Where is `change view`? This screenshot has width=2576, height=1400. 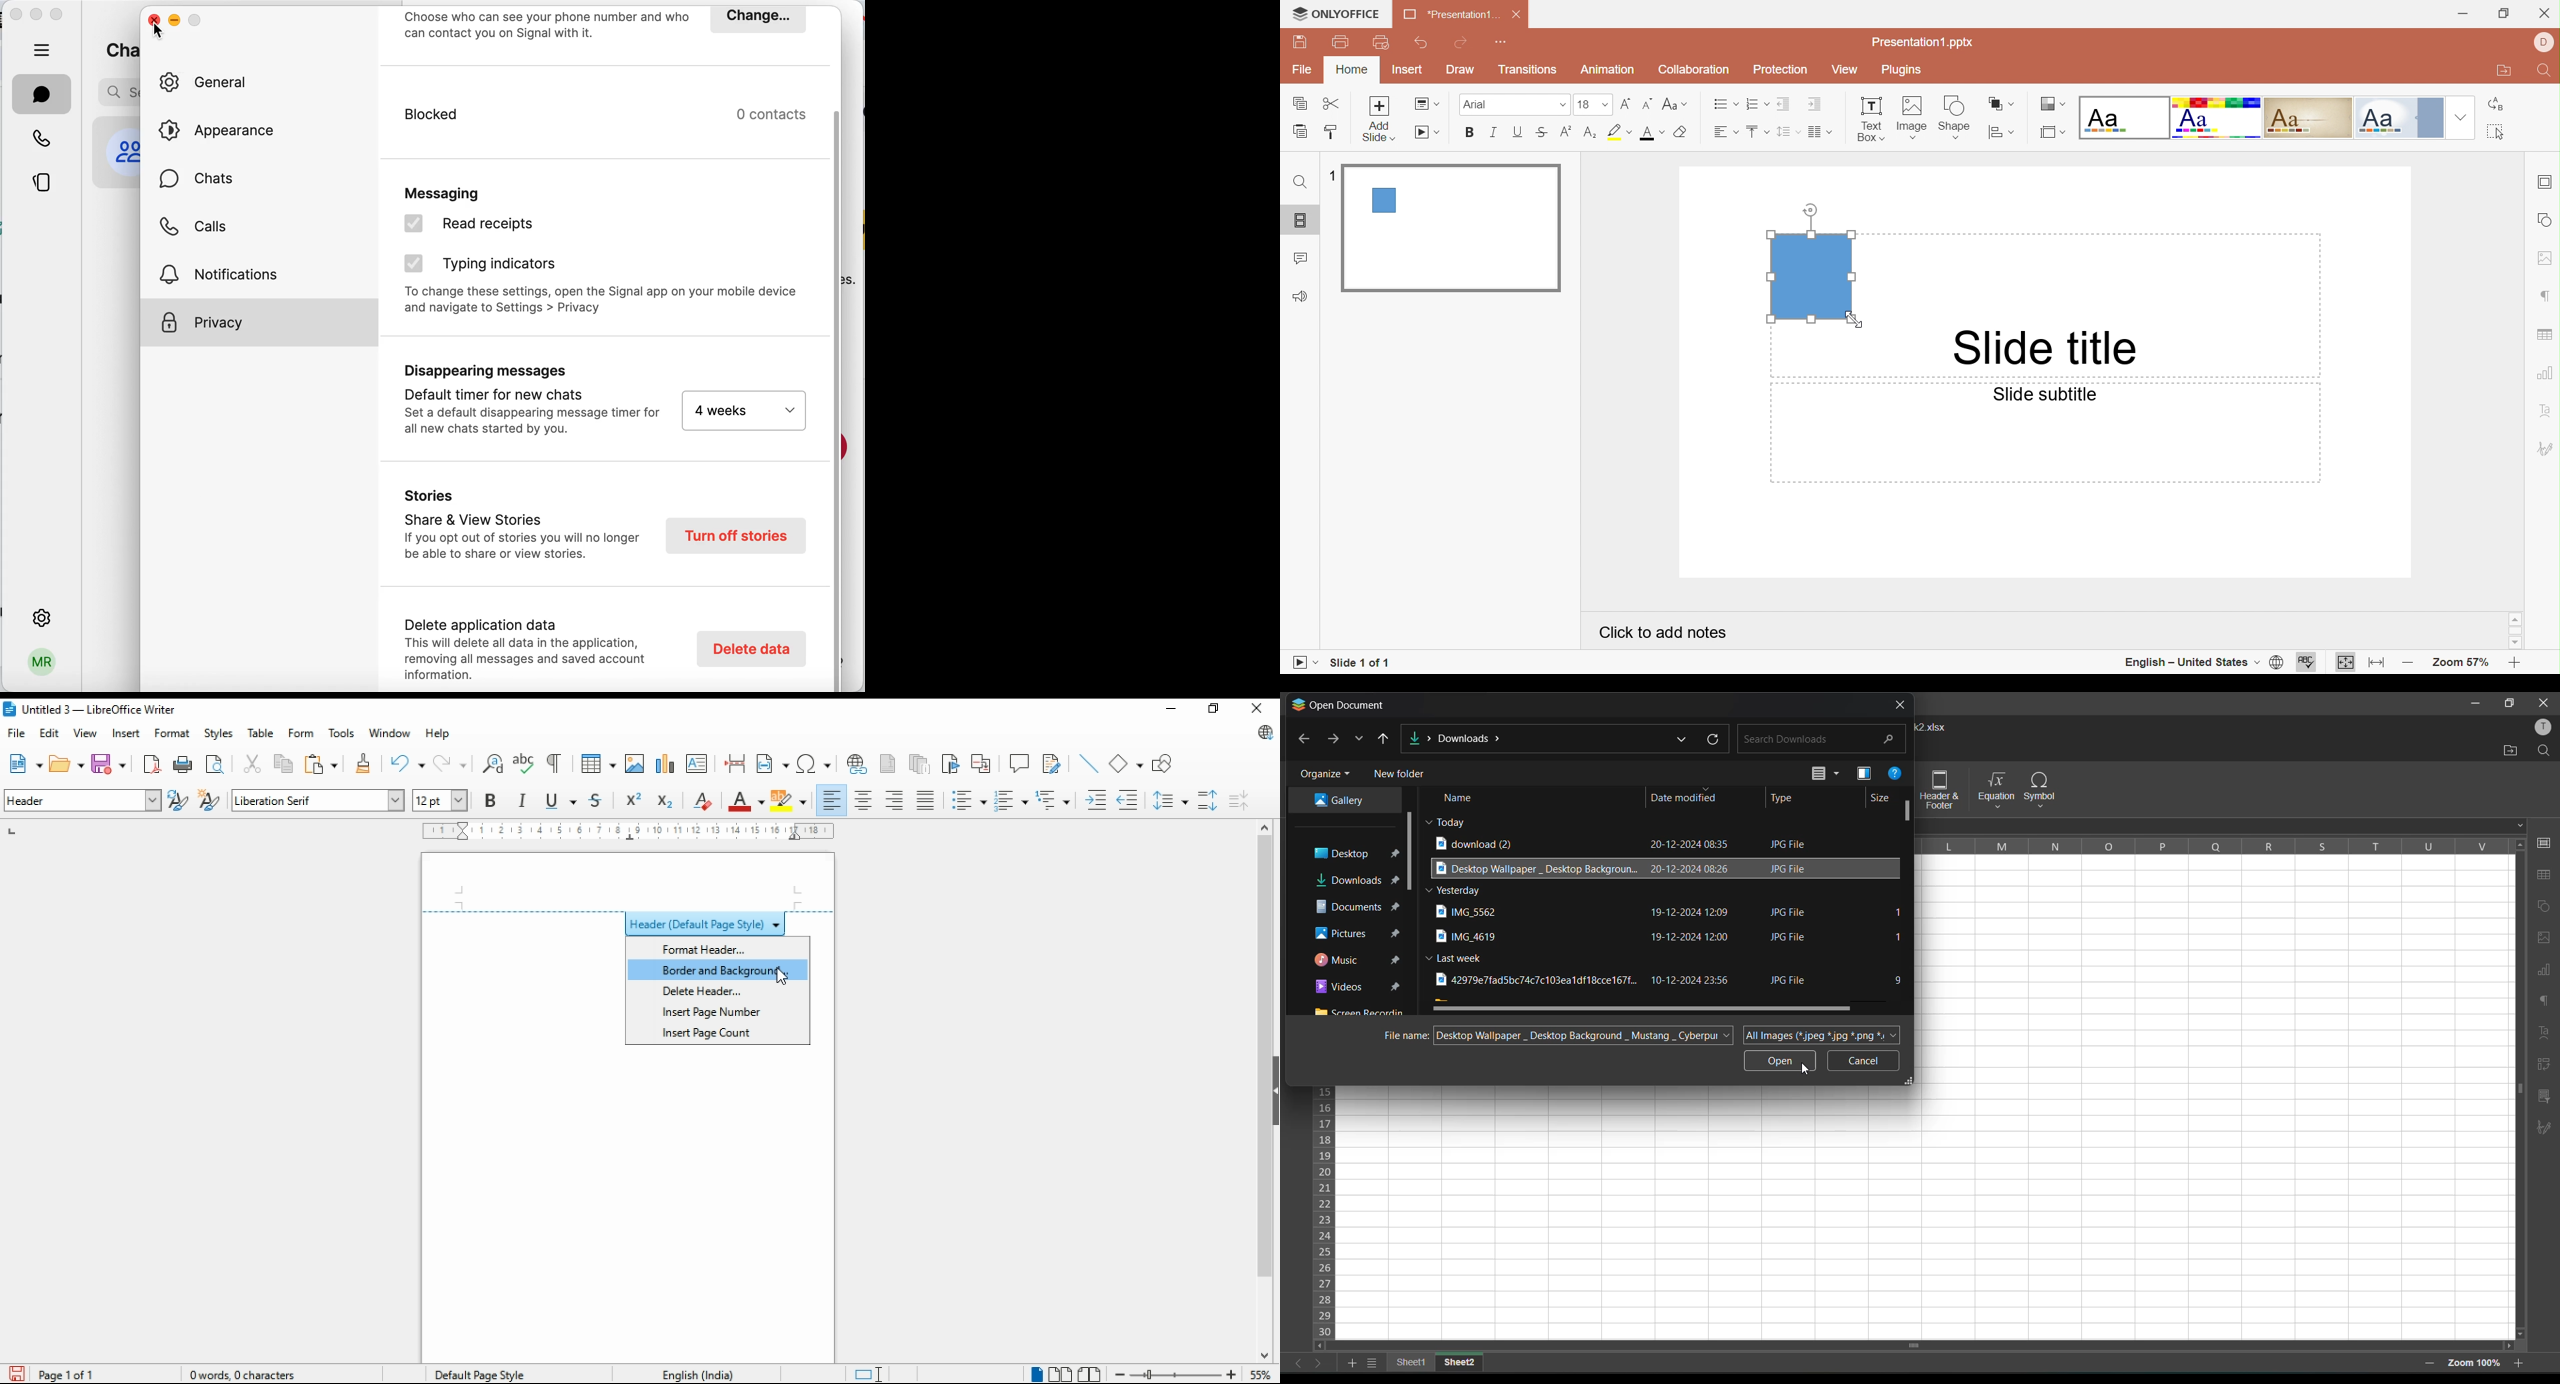
change view is located at coordinates (1825, 775).